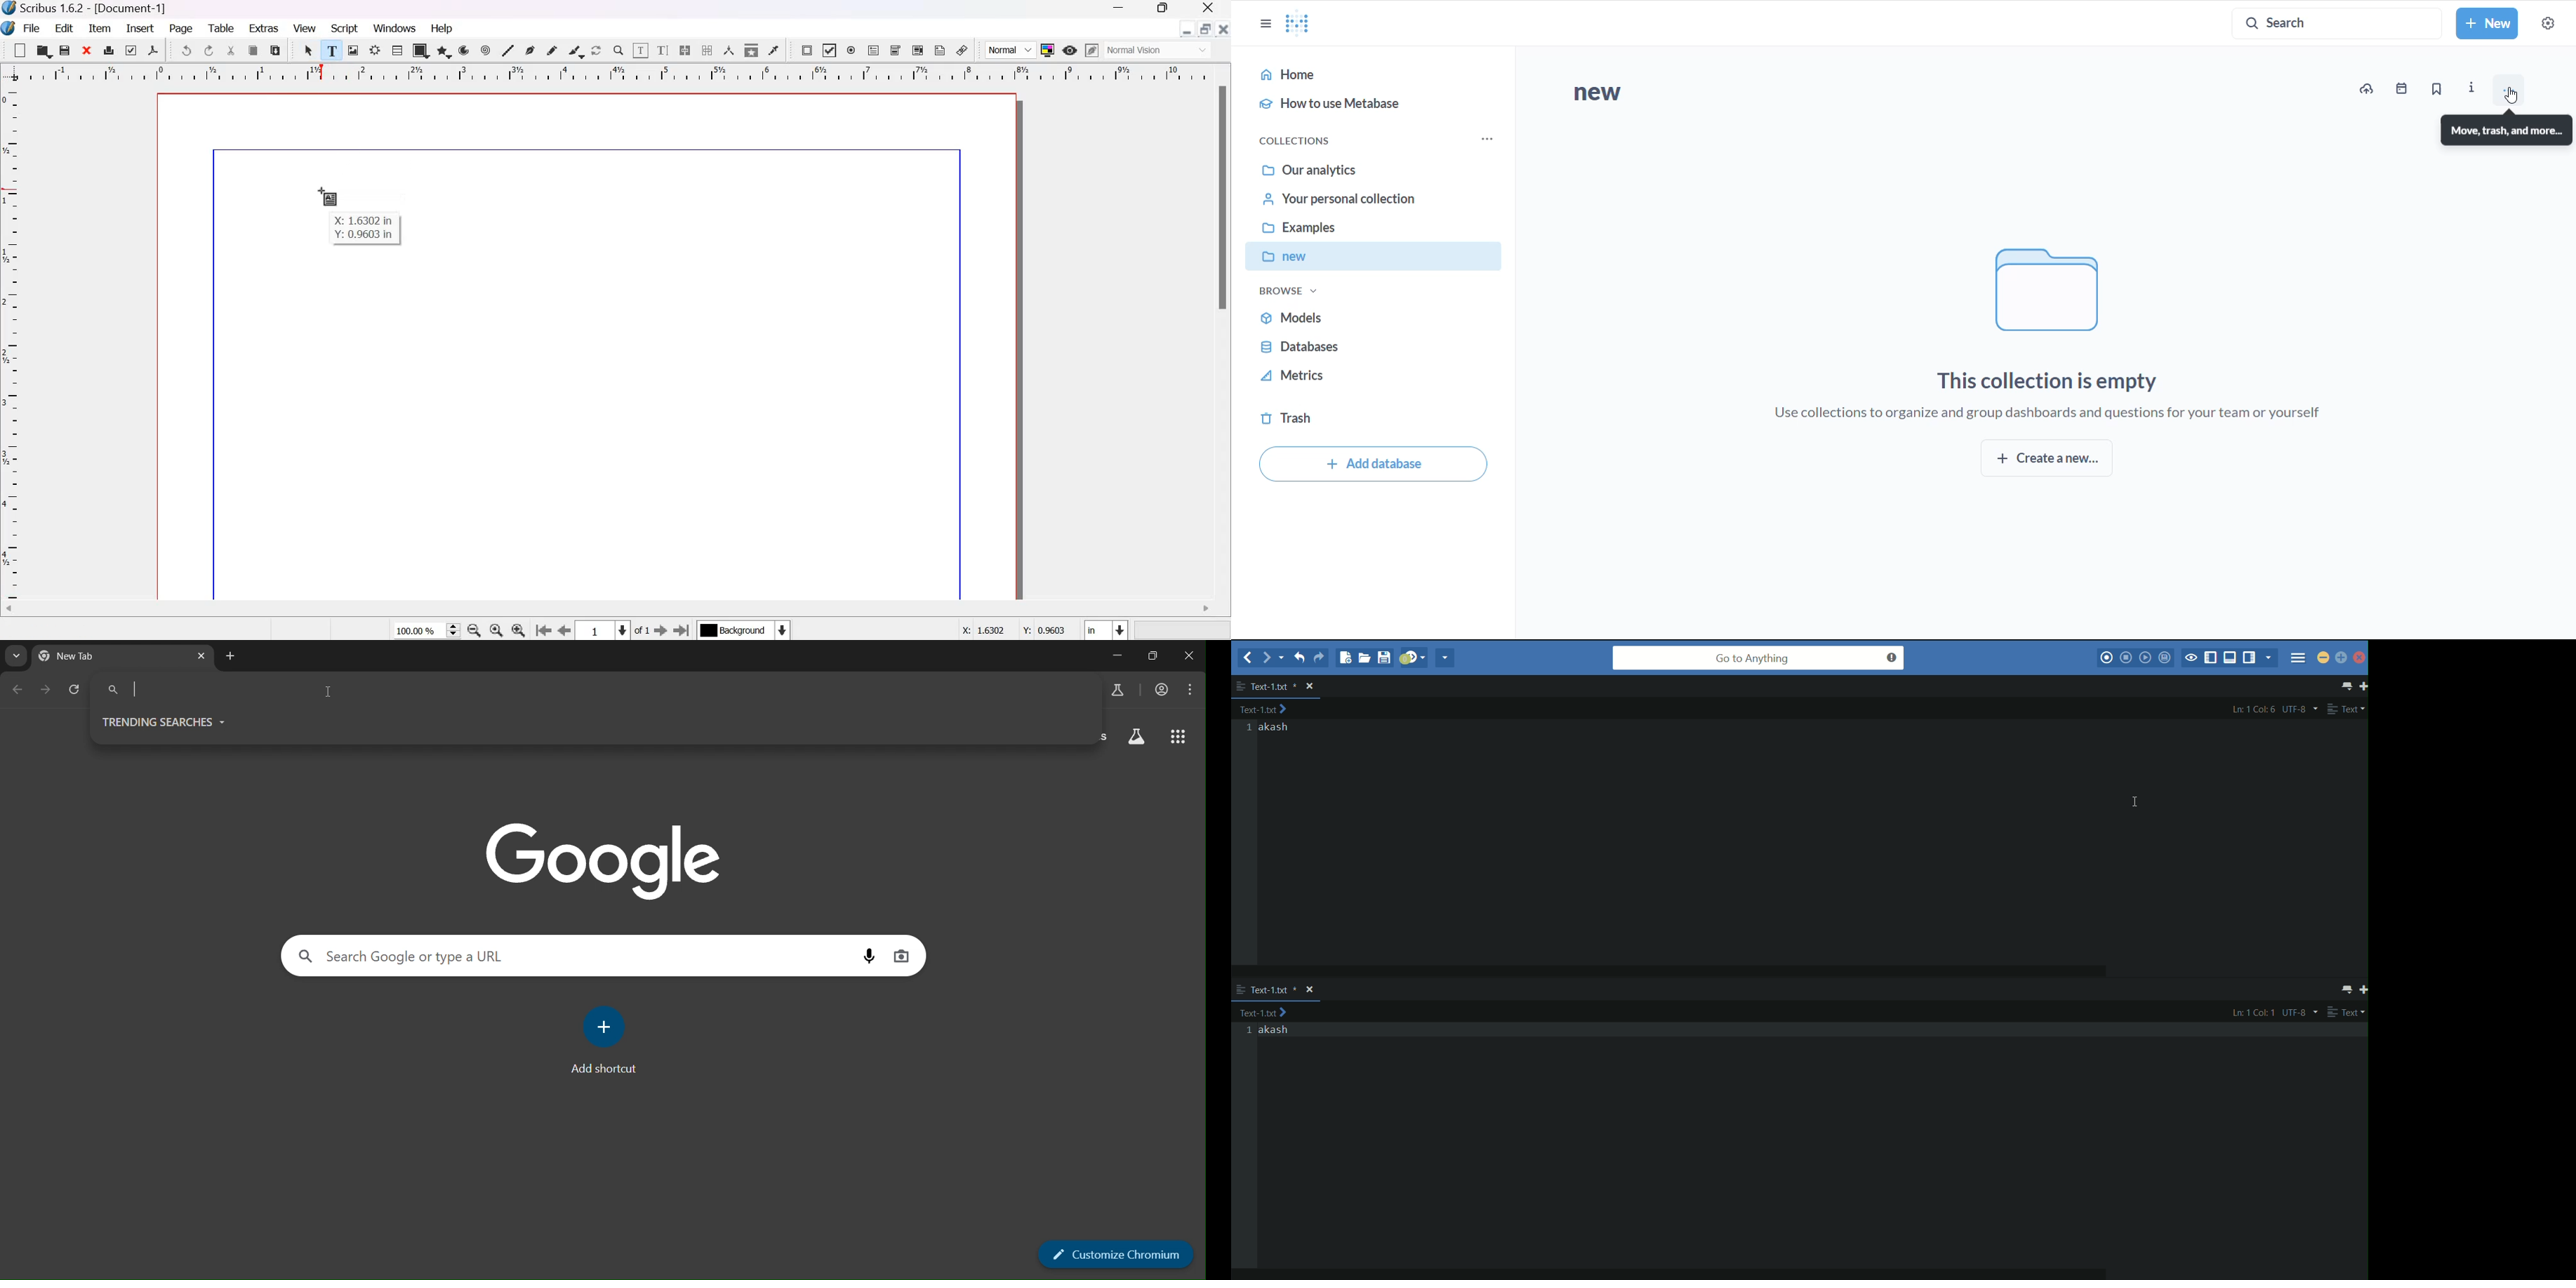 Image resolution: width=2576 pixels, height=1288 pixels. I want to click on close tab, so click(202, 656).